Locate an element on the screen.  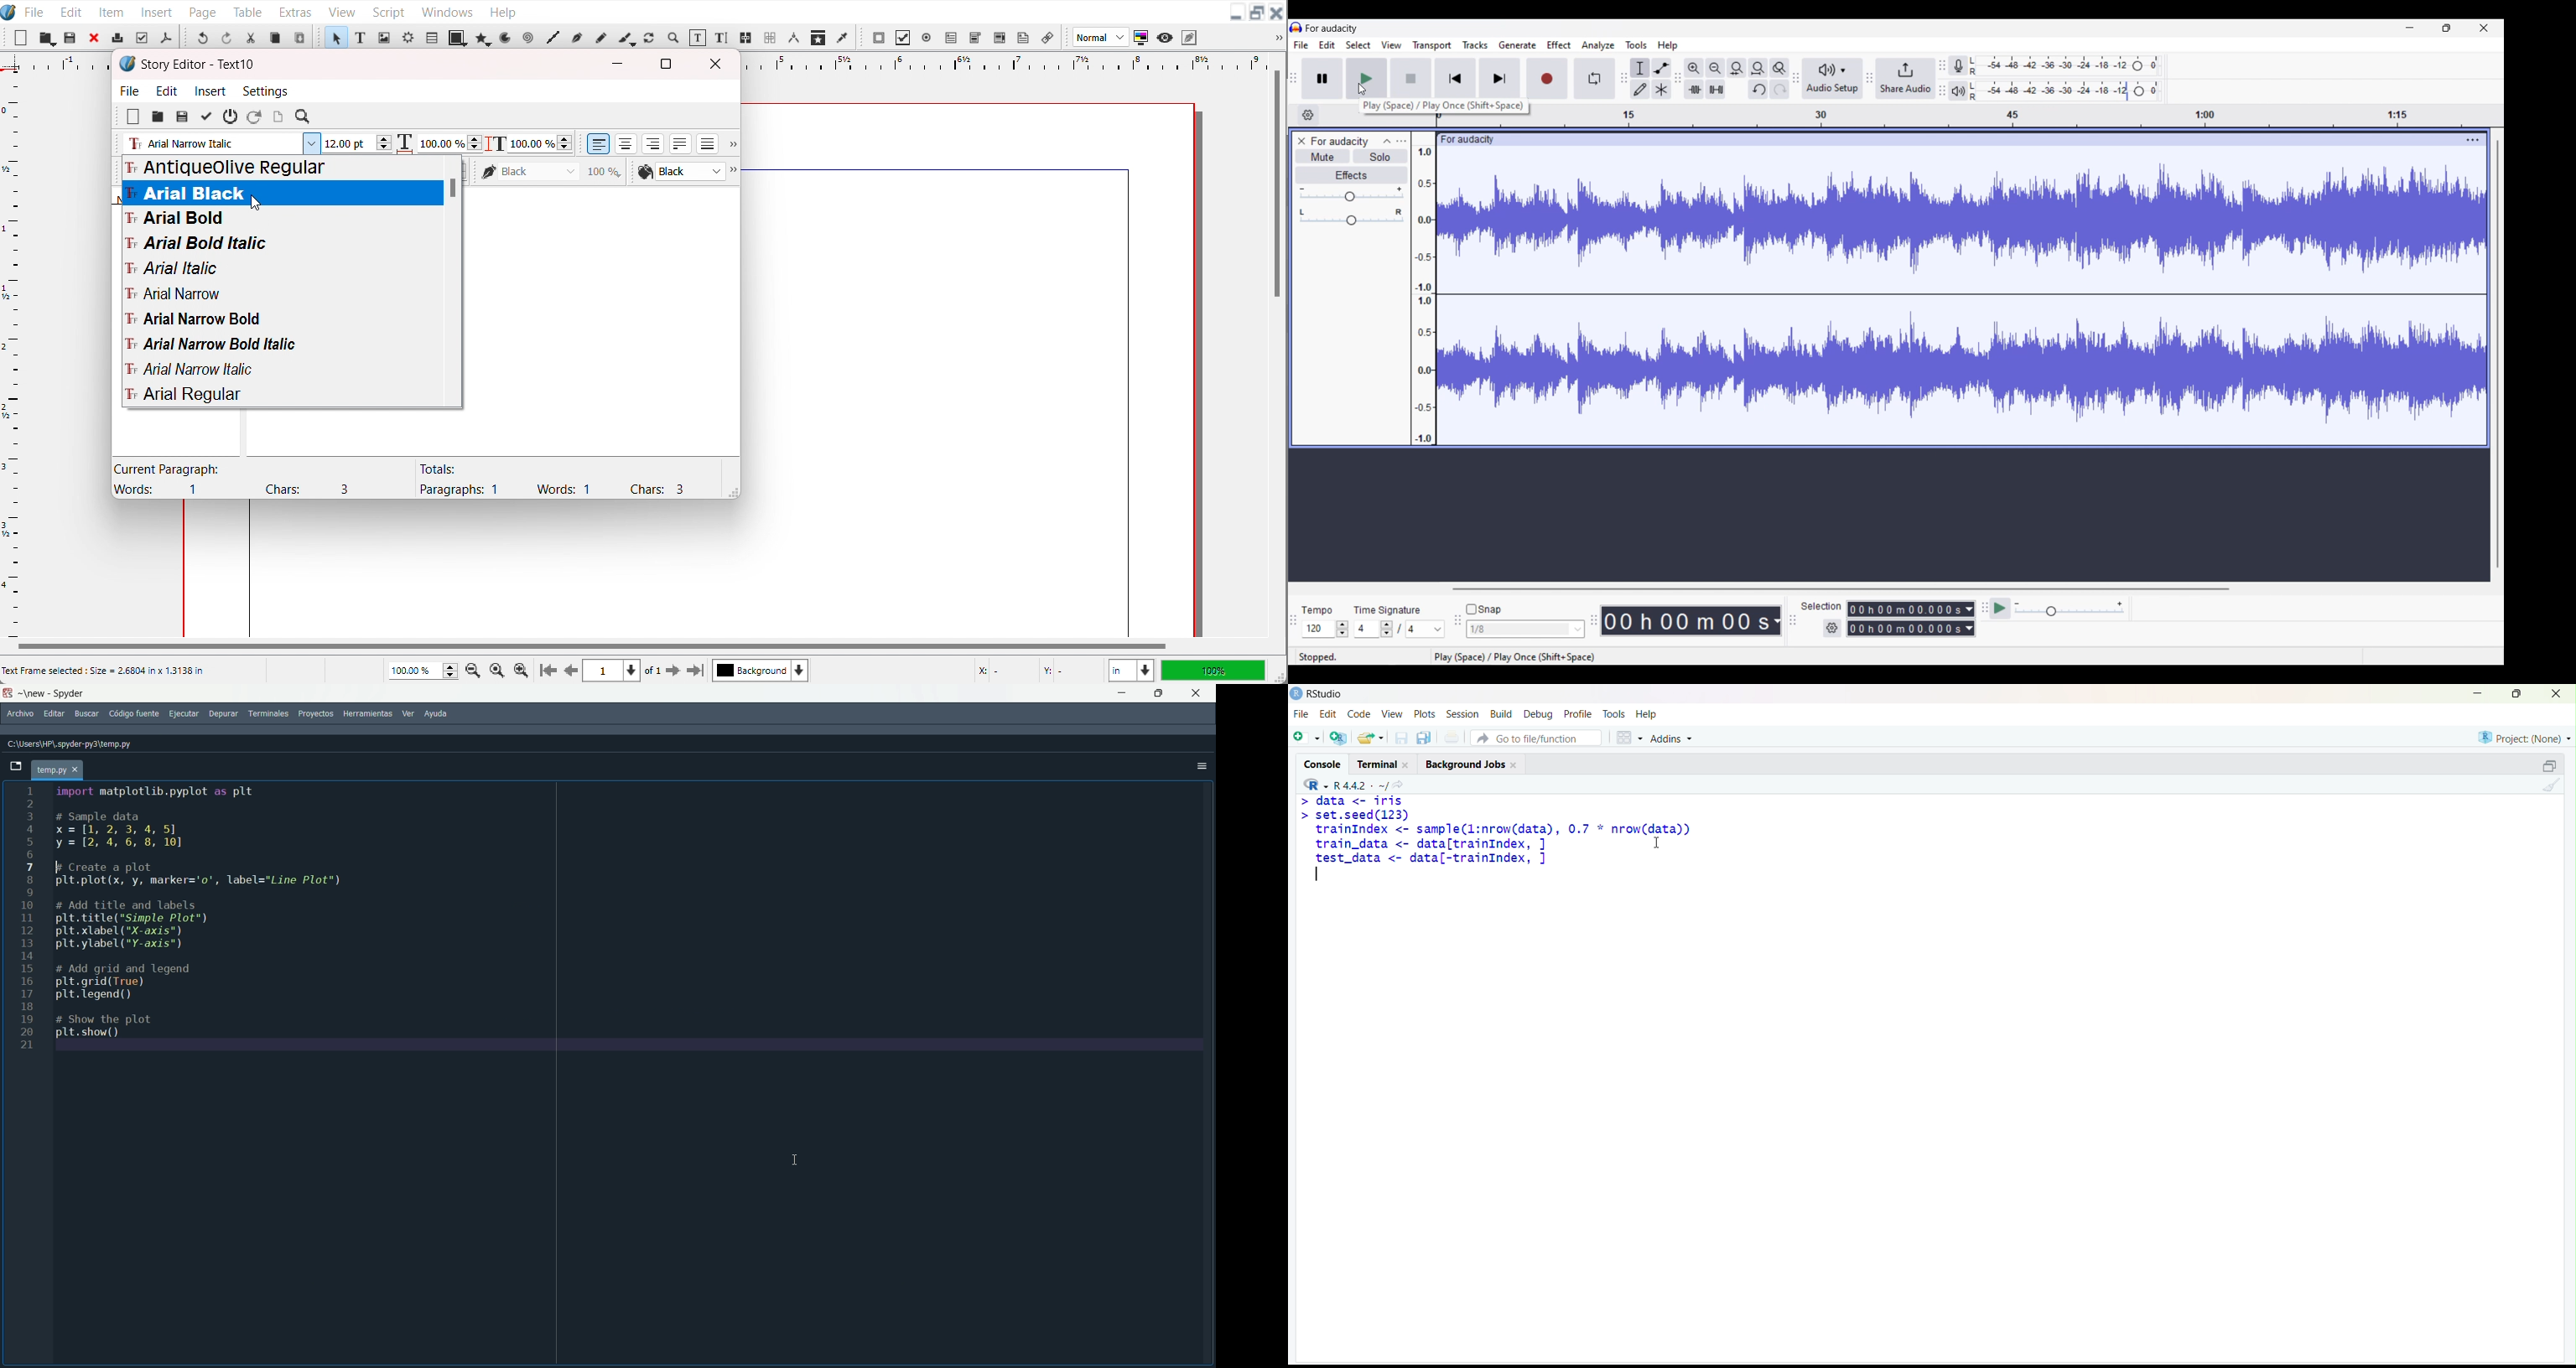
Build is located at coordinates (1503, 713).